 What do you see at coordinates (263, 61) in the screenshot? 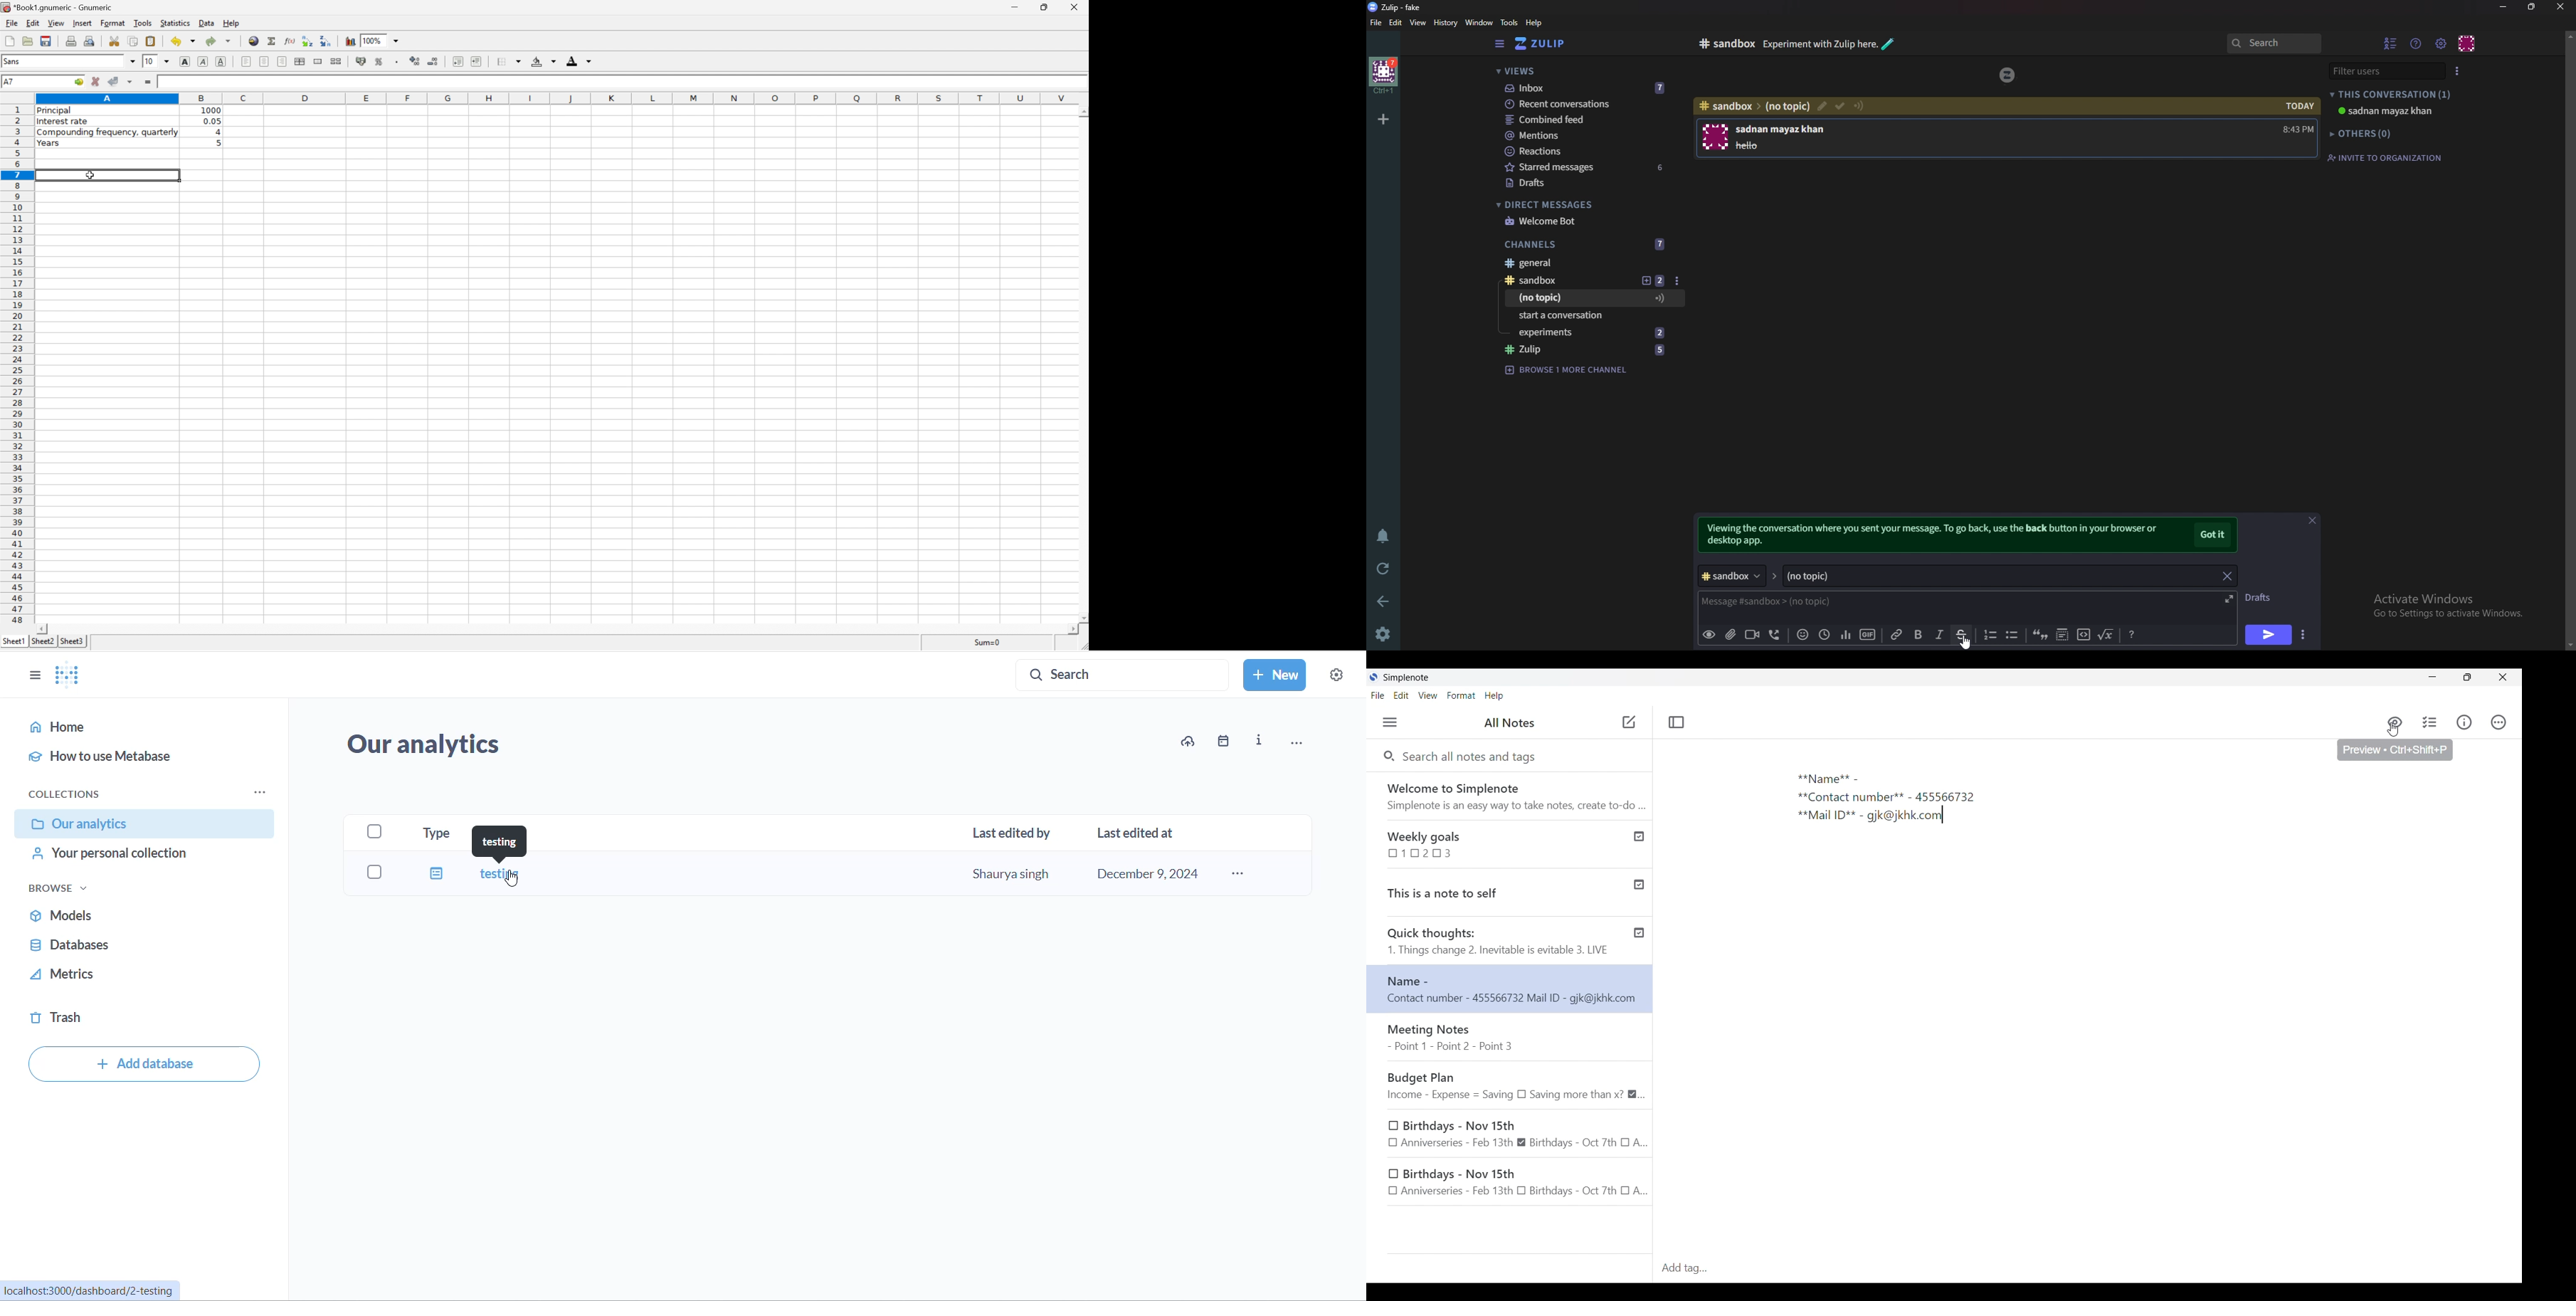
I see `center horizontally` at bounding box center [263, 61].